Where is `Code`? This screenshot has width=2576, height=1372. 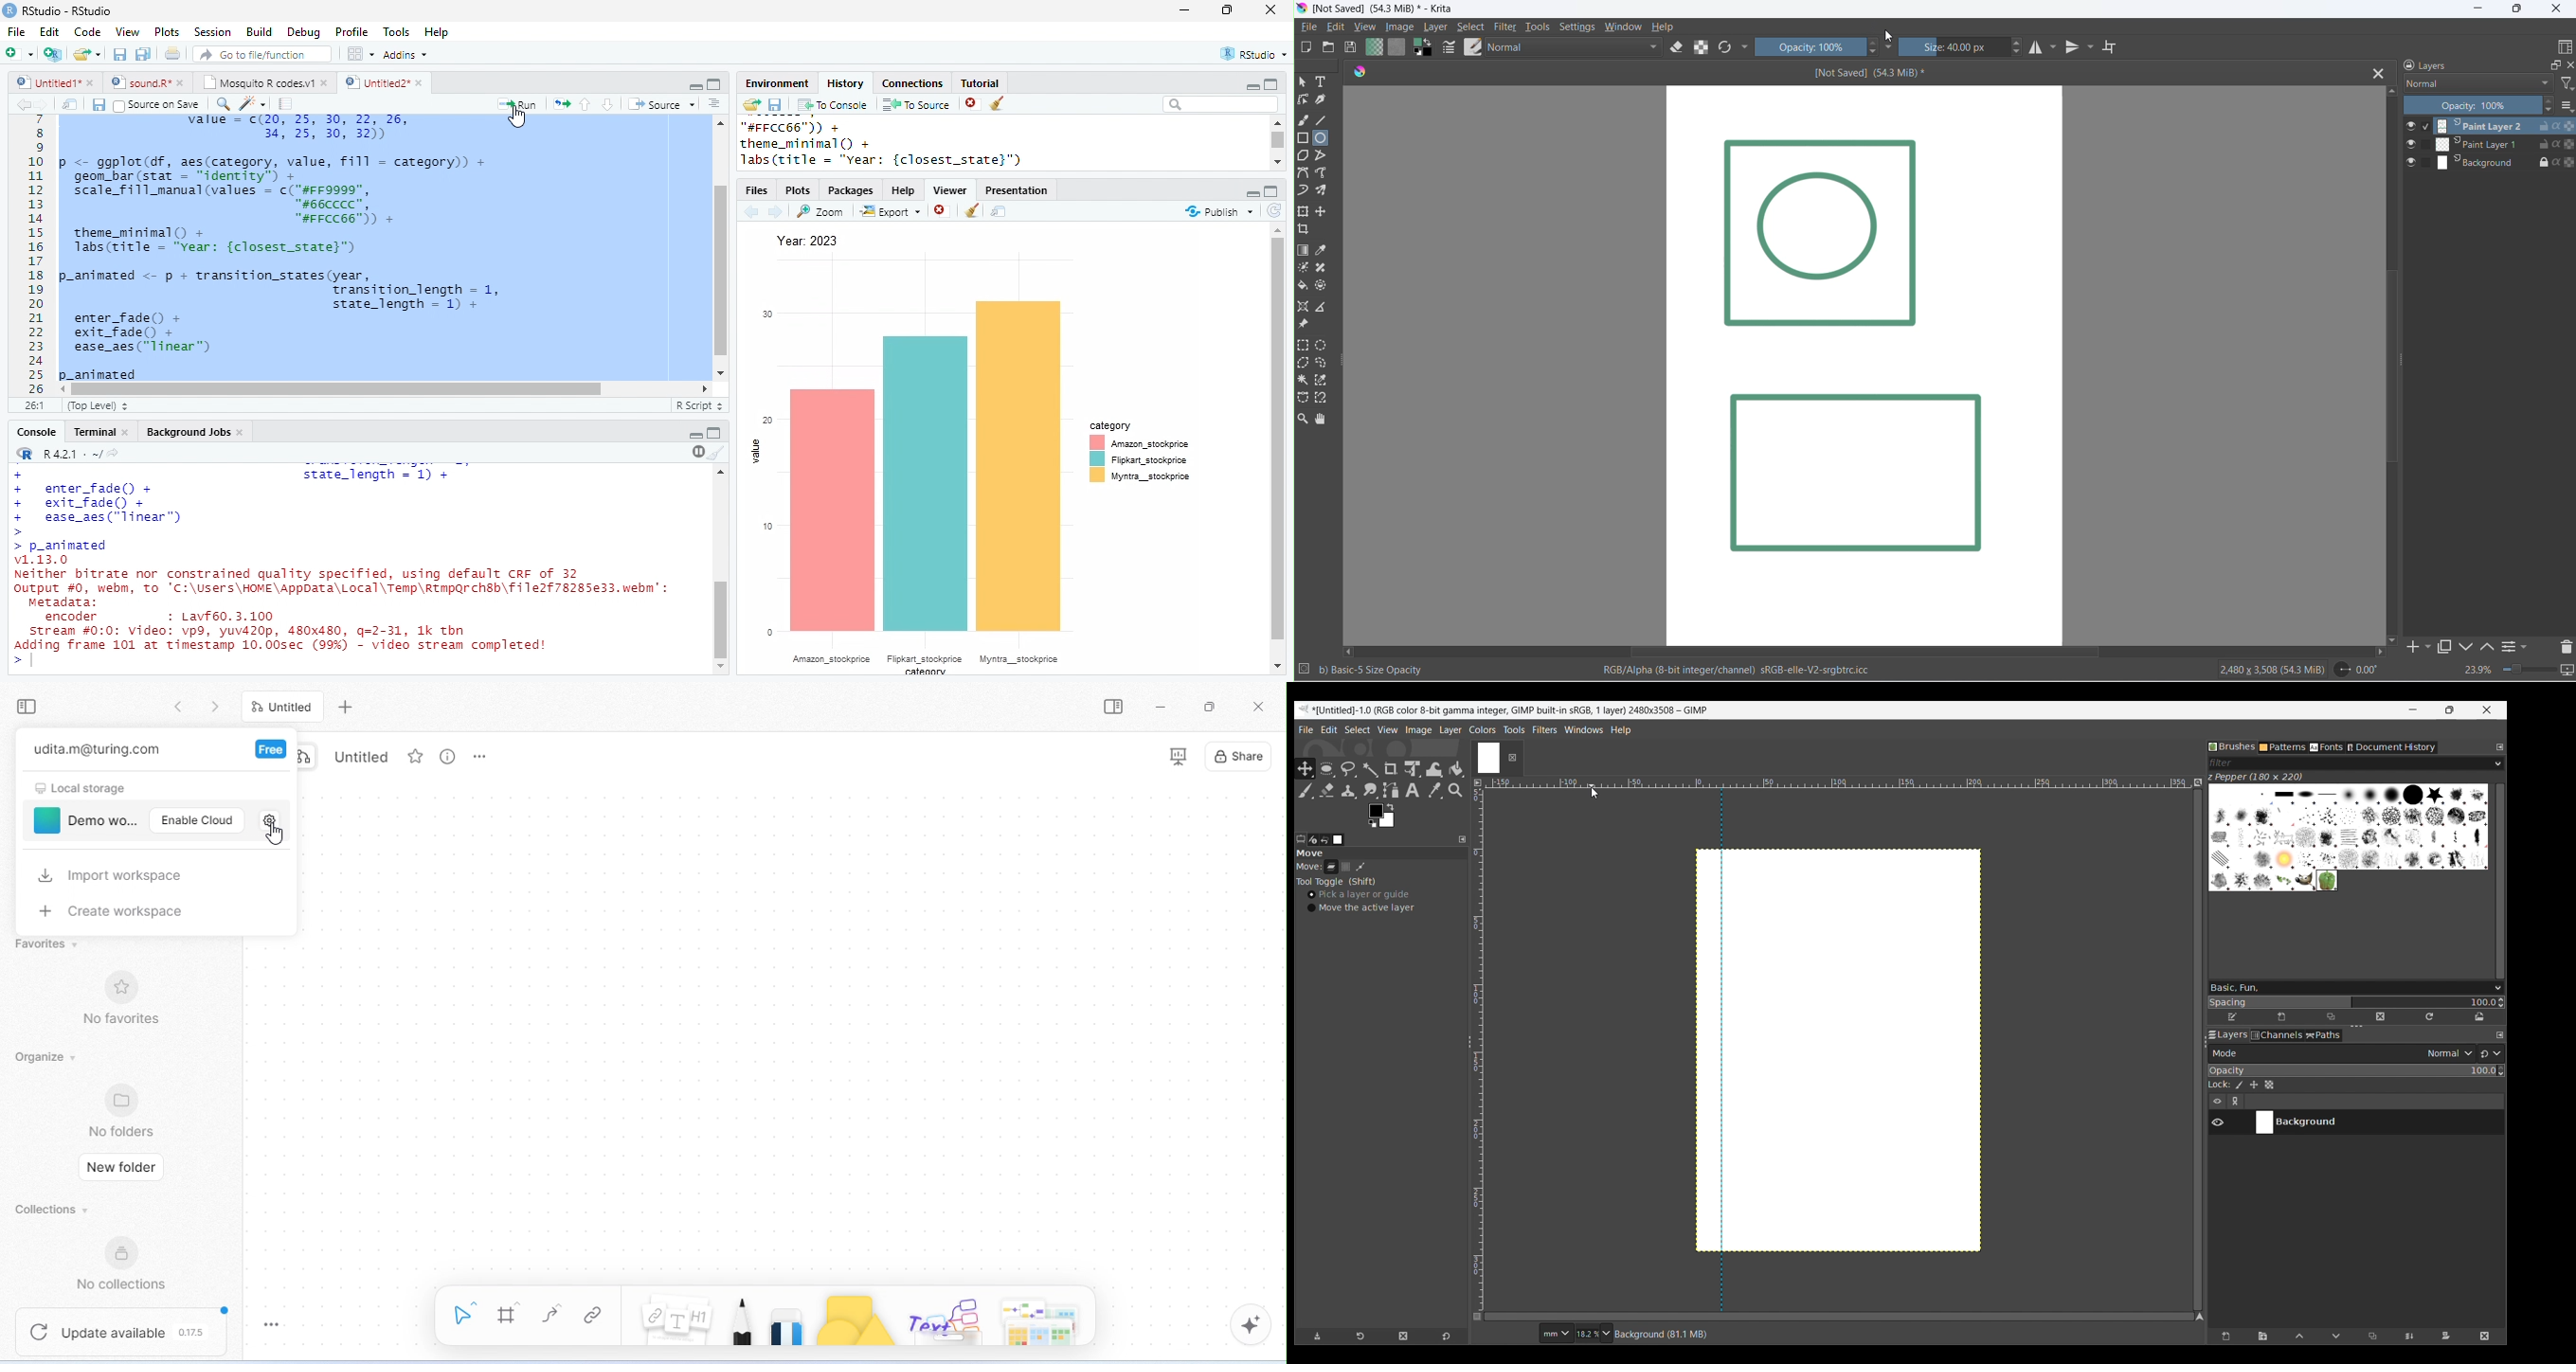
Code is located at coordinates (88, 31).